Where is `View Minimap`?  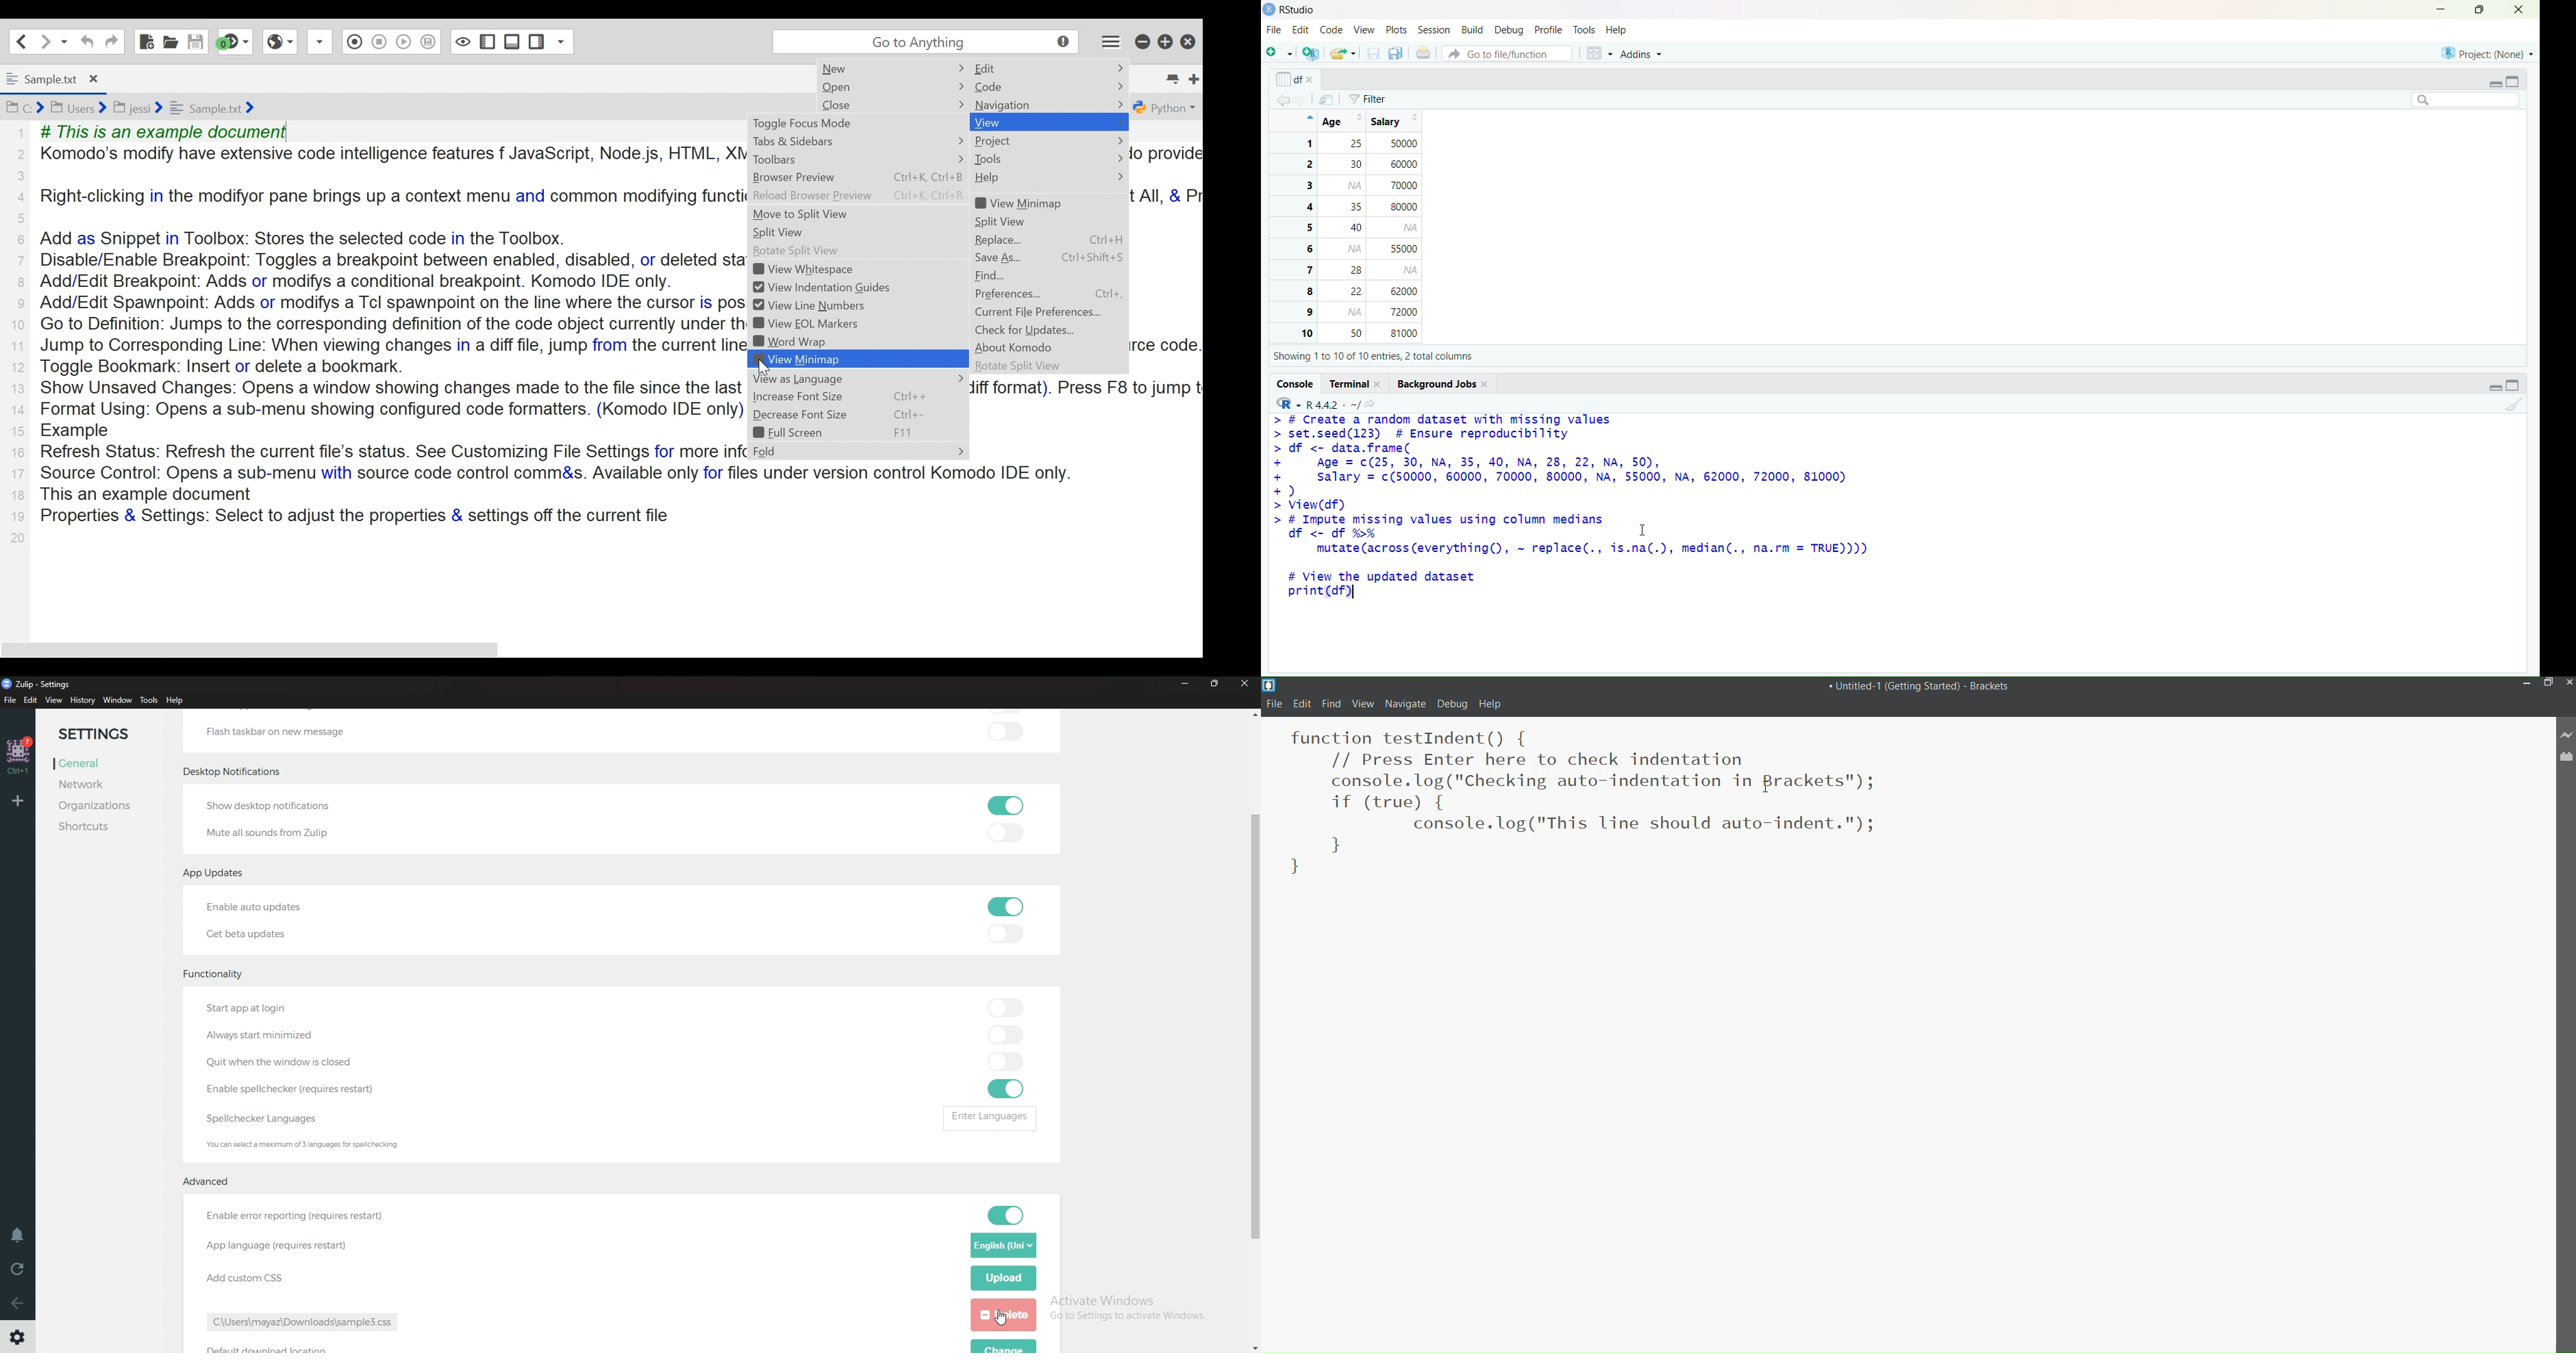
View Minimap is located at coordinates (1028, 203).